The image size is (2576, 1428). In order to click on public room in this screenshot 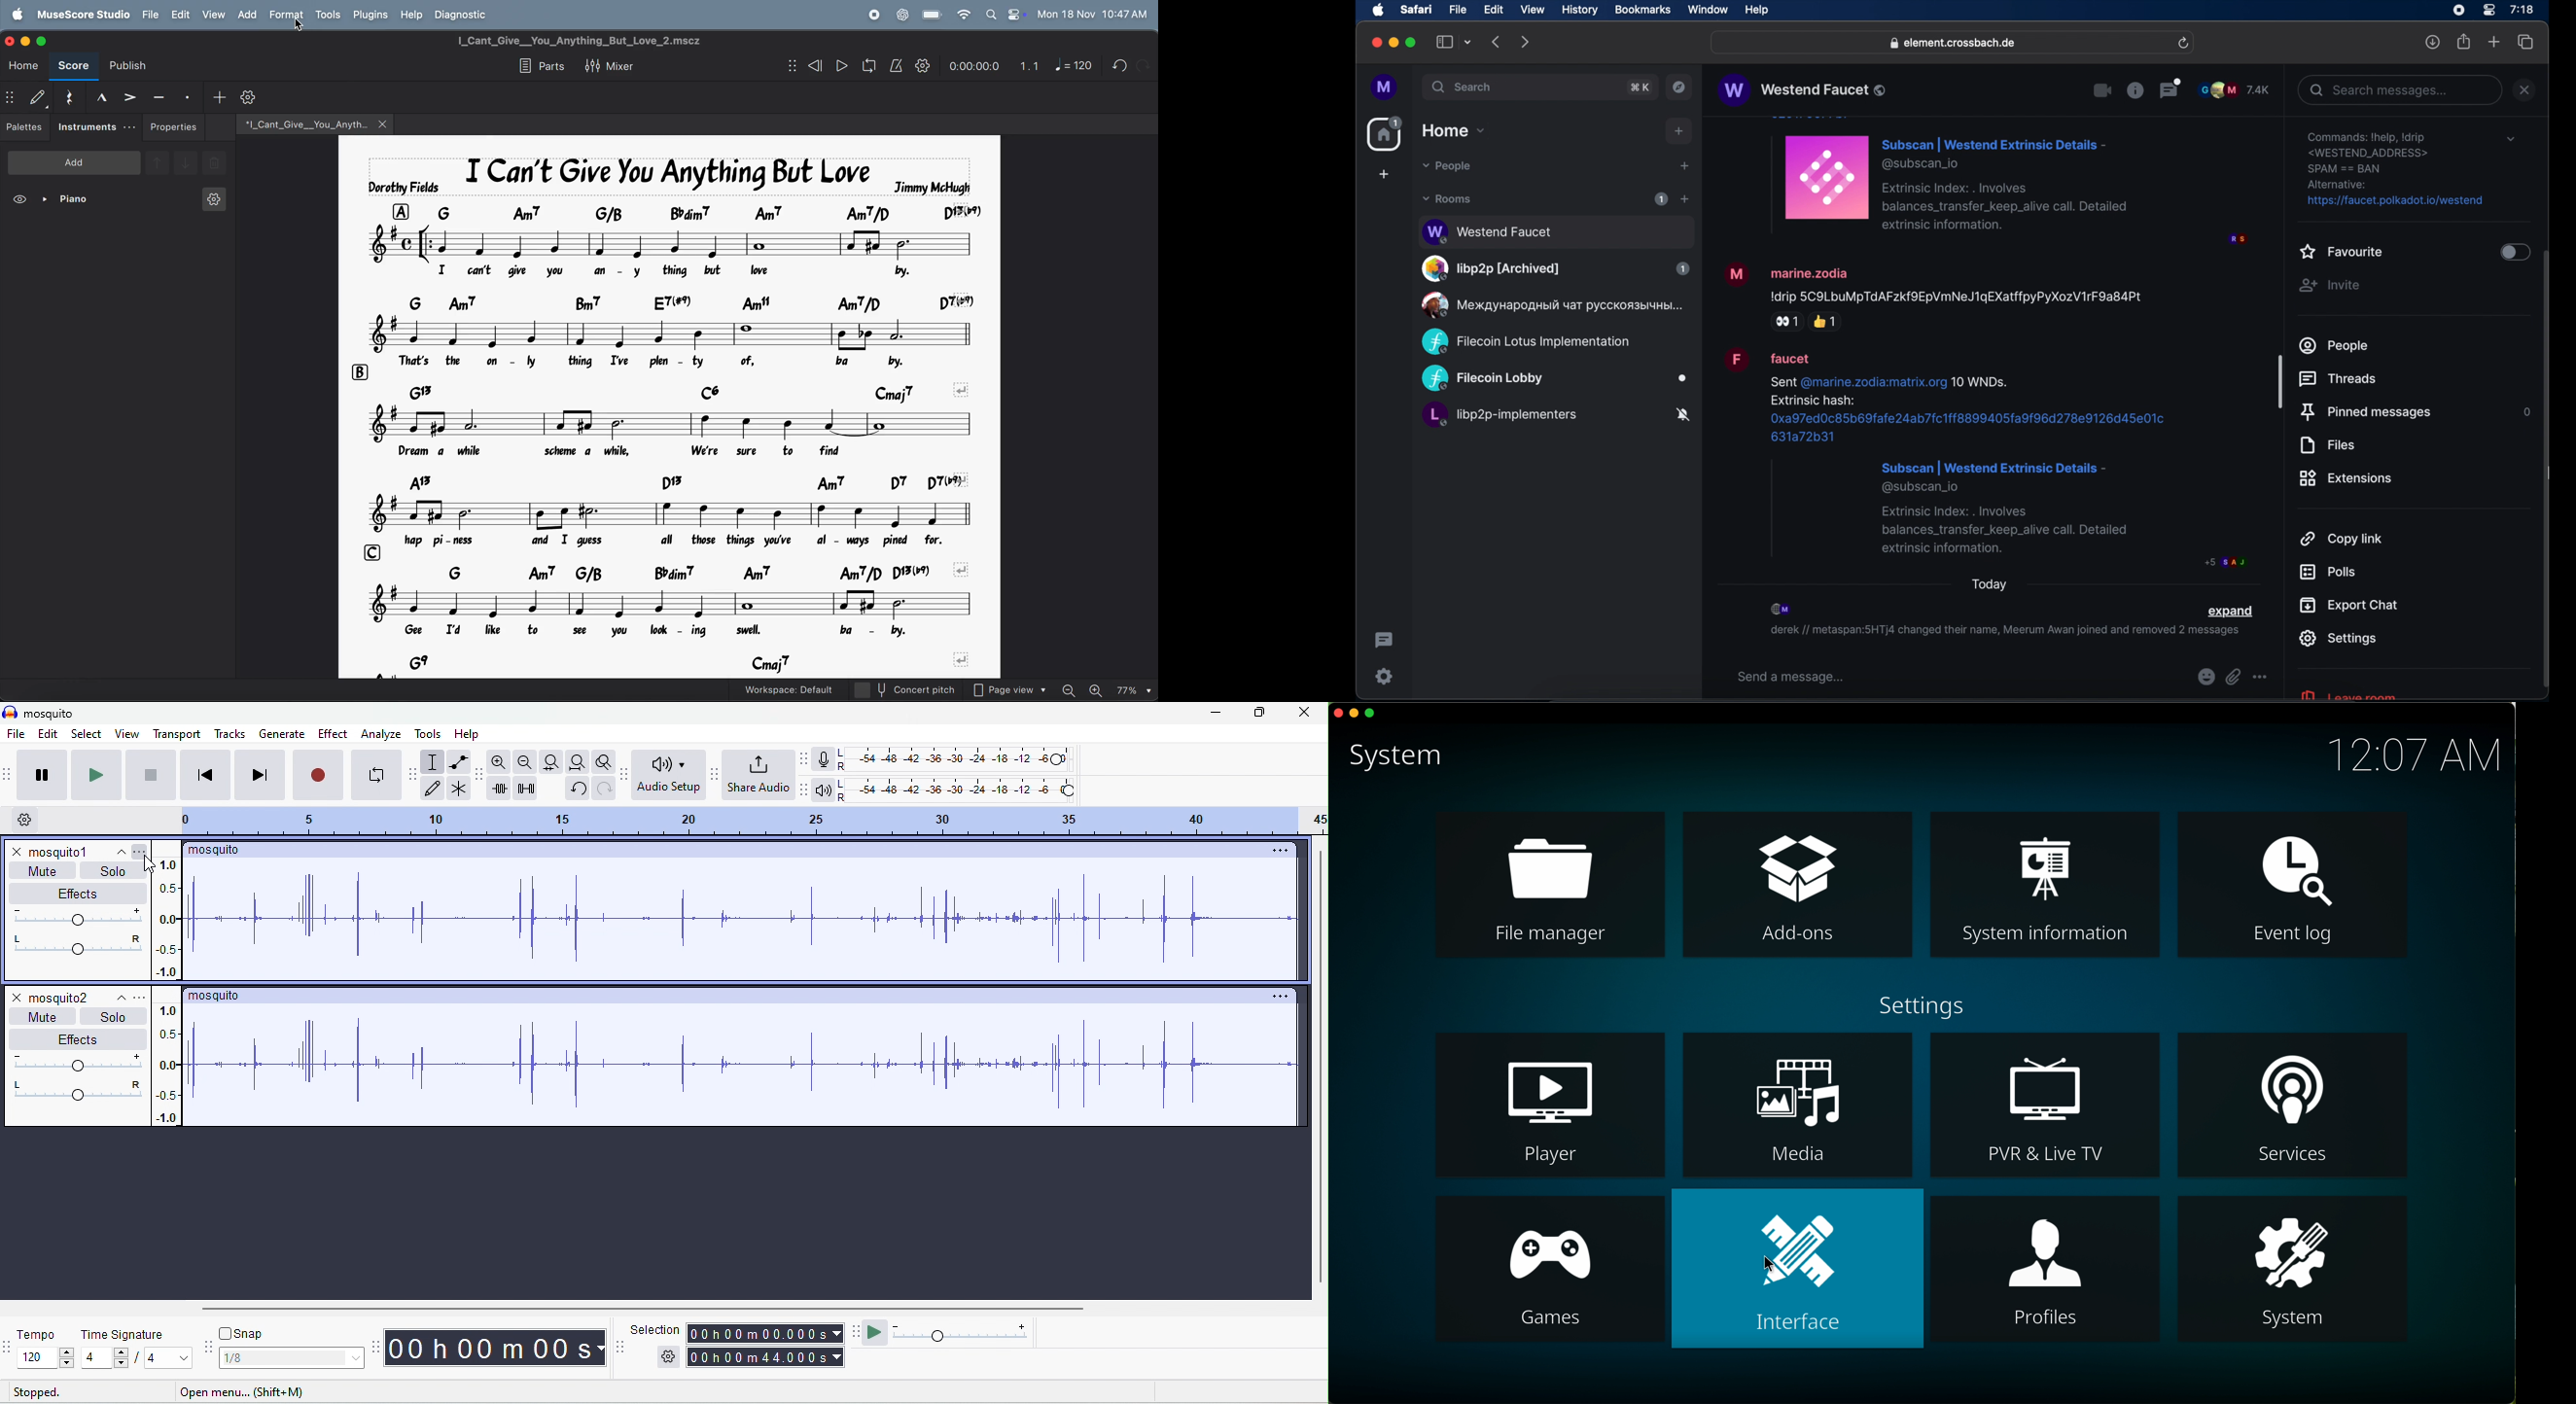, I will do `click(1555, 230)`.